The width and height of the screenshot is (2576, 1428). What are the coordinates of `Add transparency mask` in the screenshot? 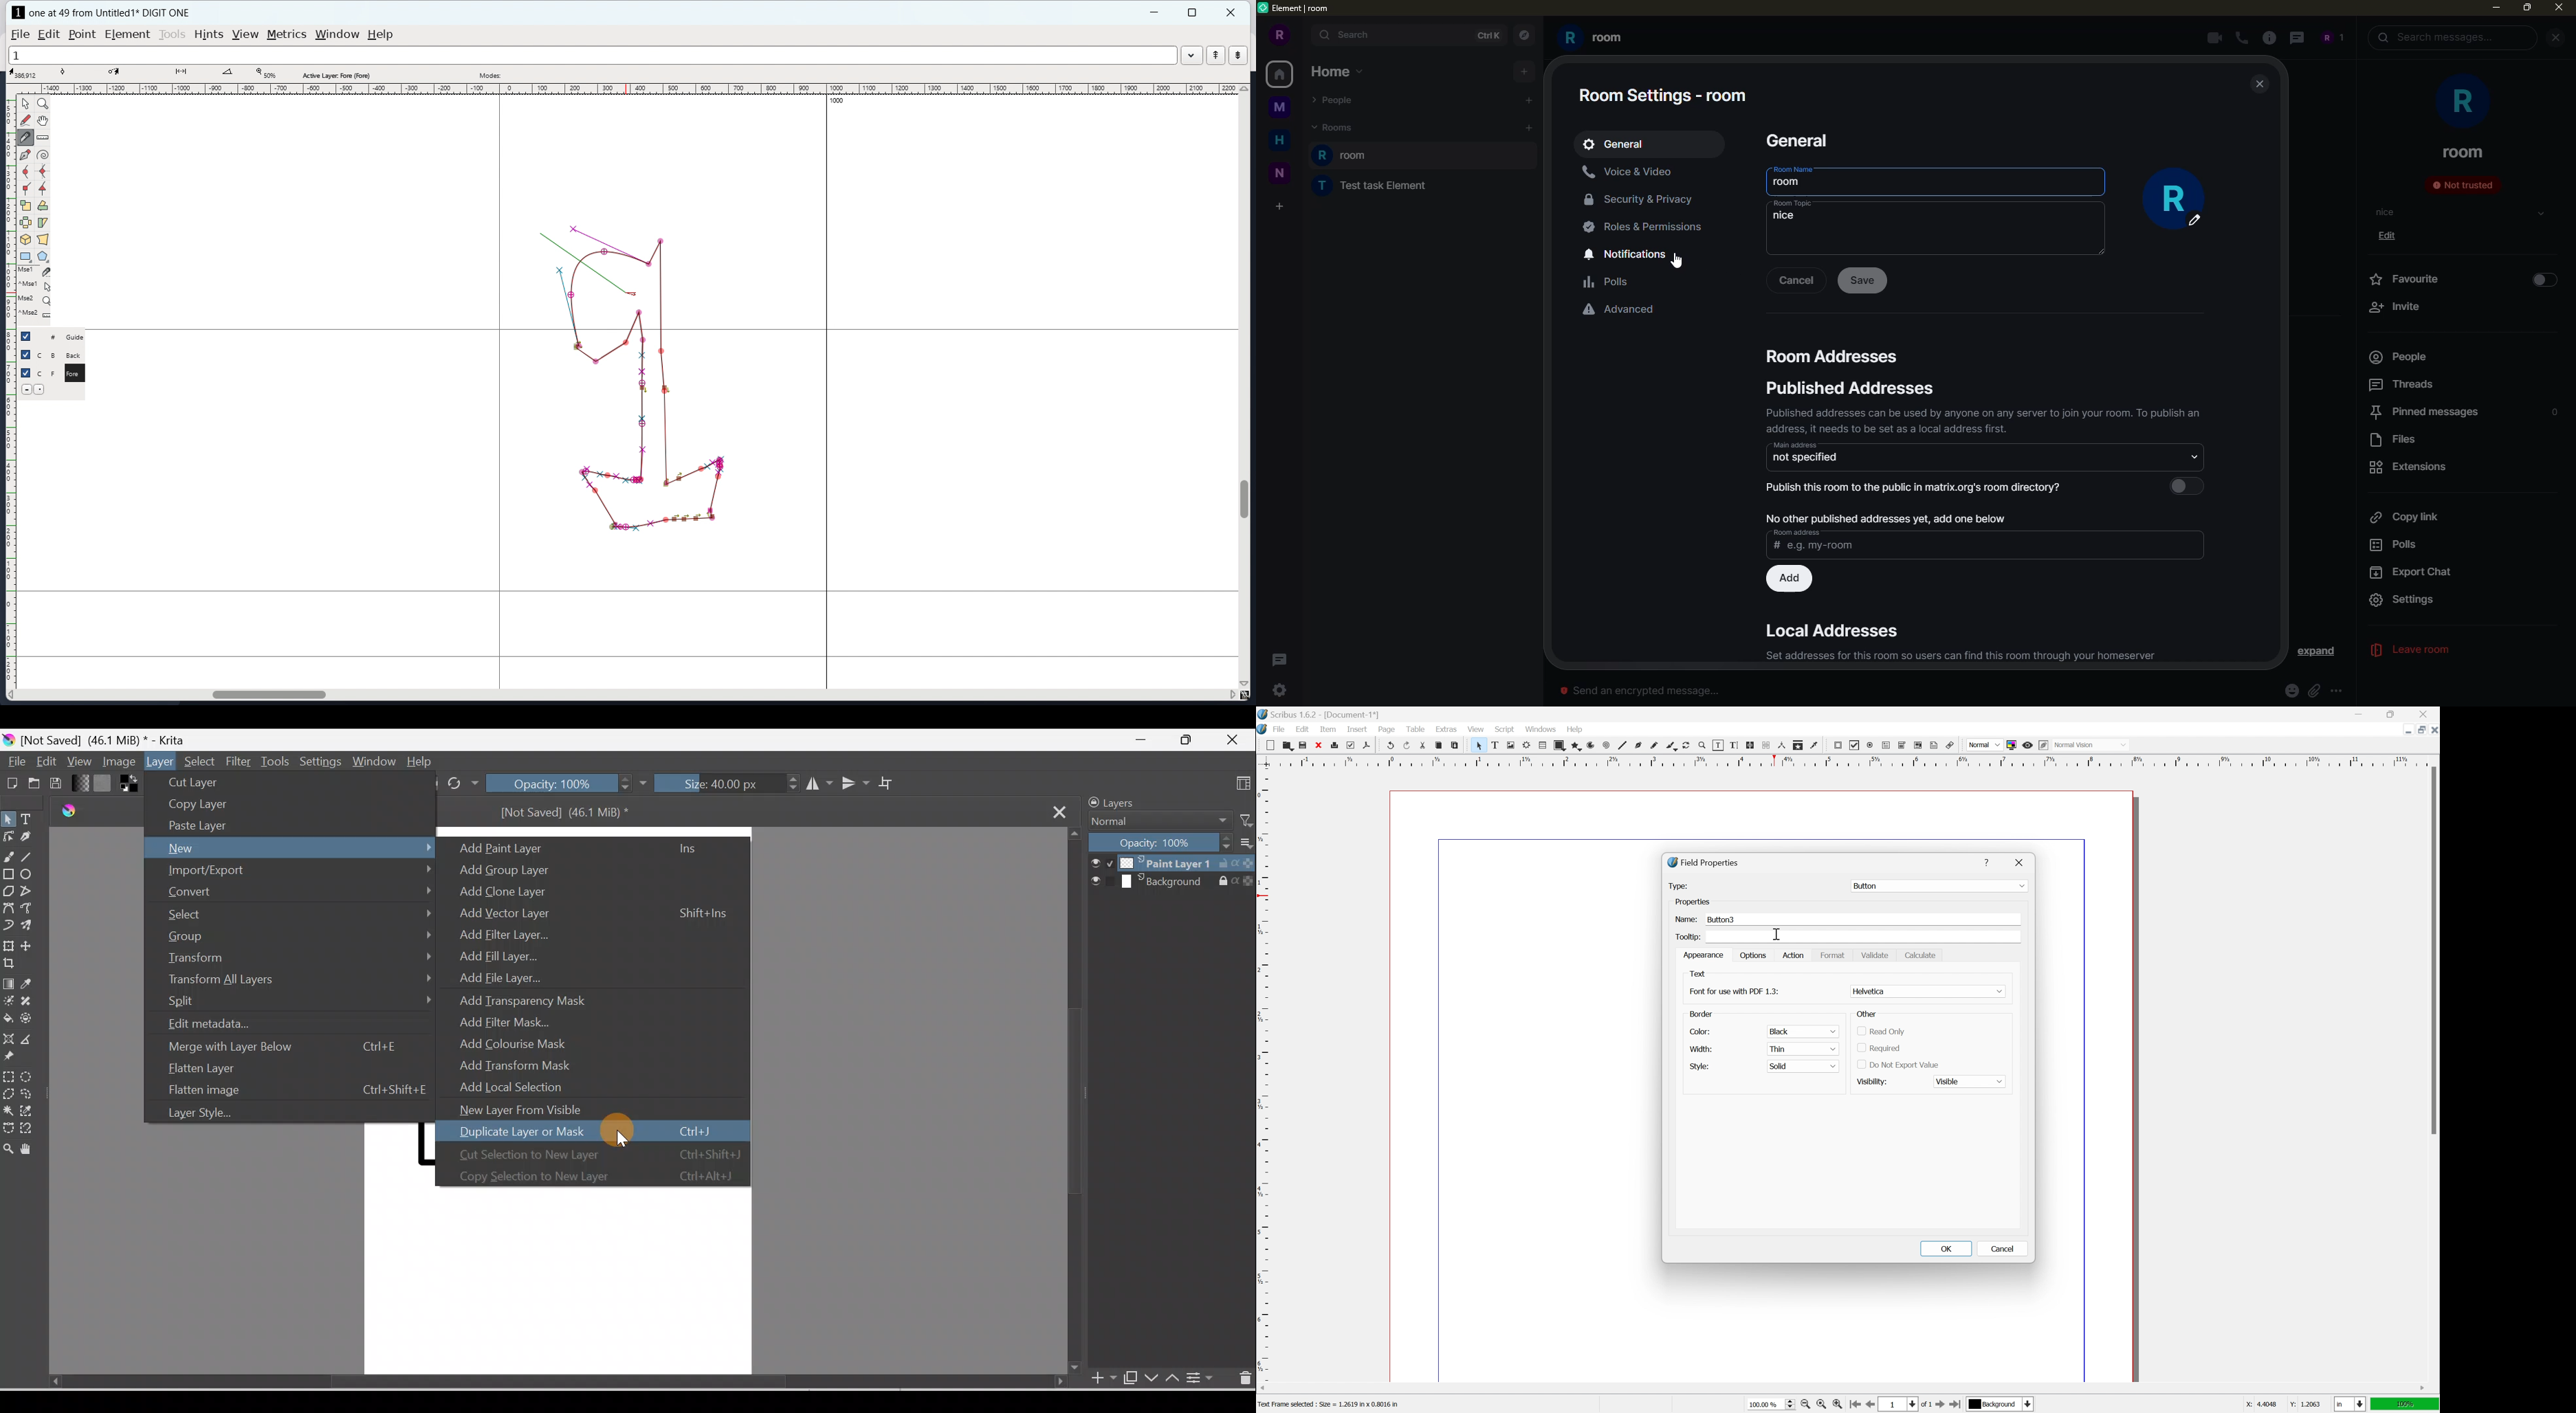 It's located at (524, 997).